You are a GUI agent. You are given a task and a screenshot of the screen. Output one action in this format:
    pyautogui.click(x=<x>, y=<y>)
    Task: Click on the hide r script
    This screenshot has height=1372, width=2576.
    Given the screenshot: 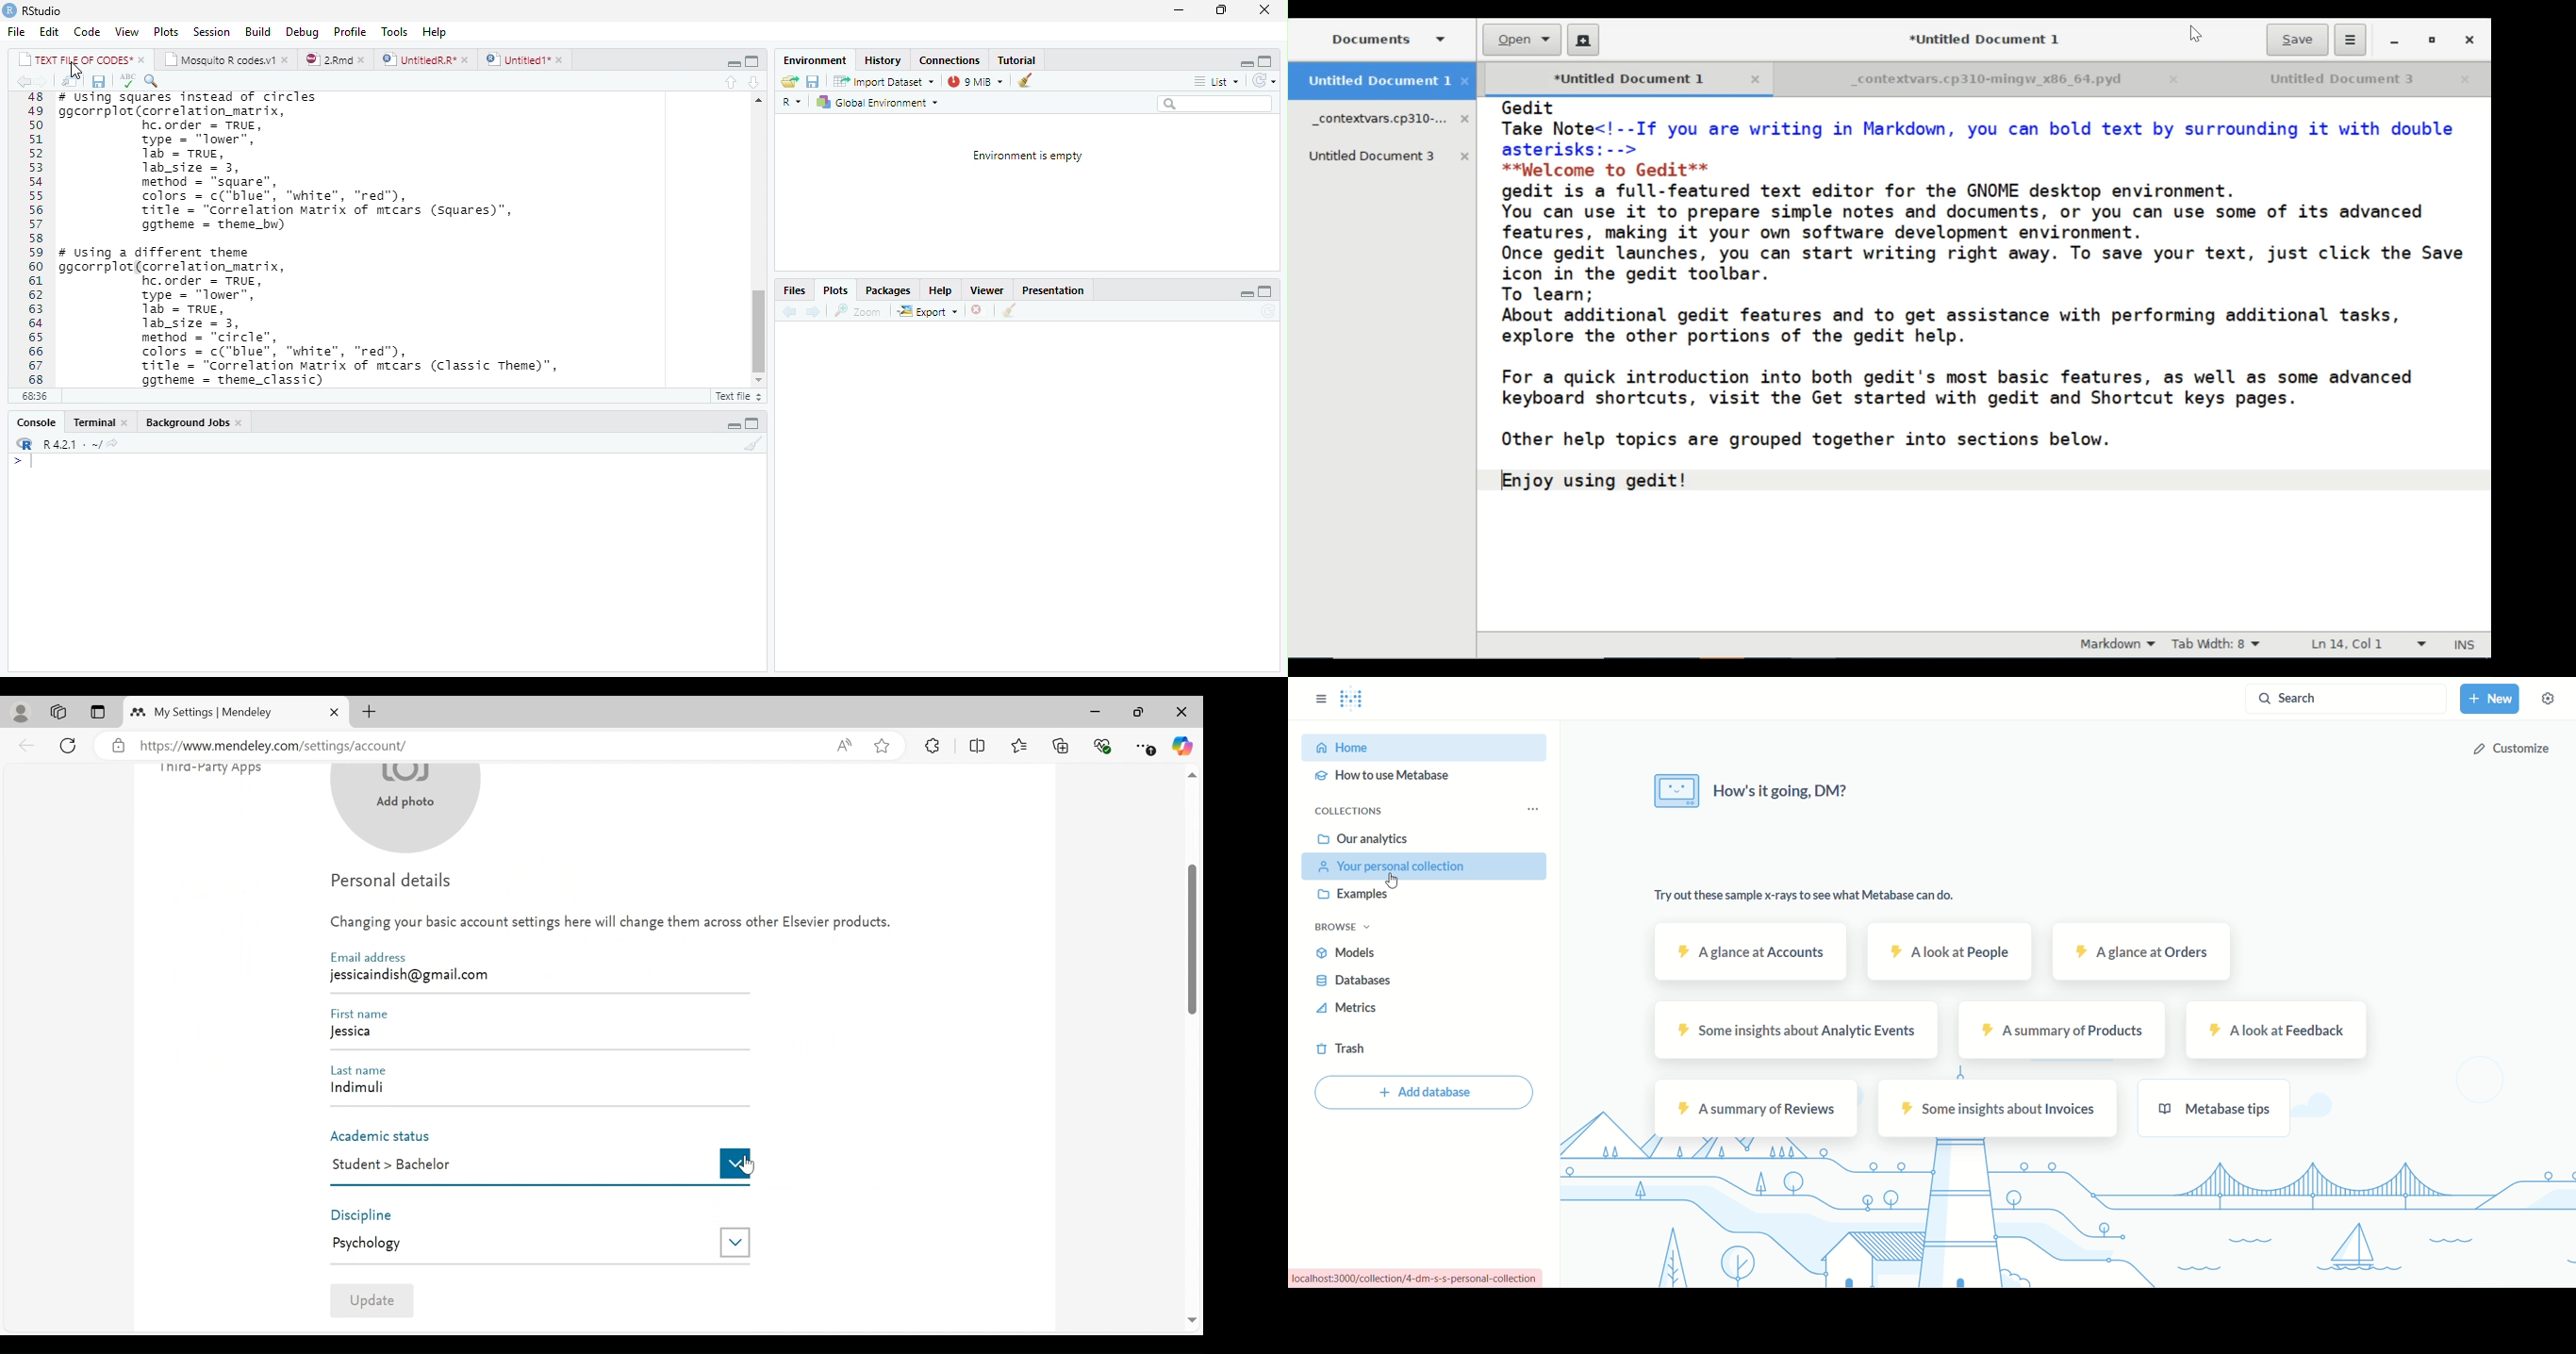 What is the action you would take?
    pyautogui.click(x=1247, y=293)
    